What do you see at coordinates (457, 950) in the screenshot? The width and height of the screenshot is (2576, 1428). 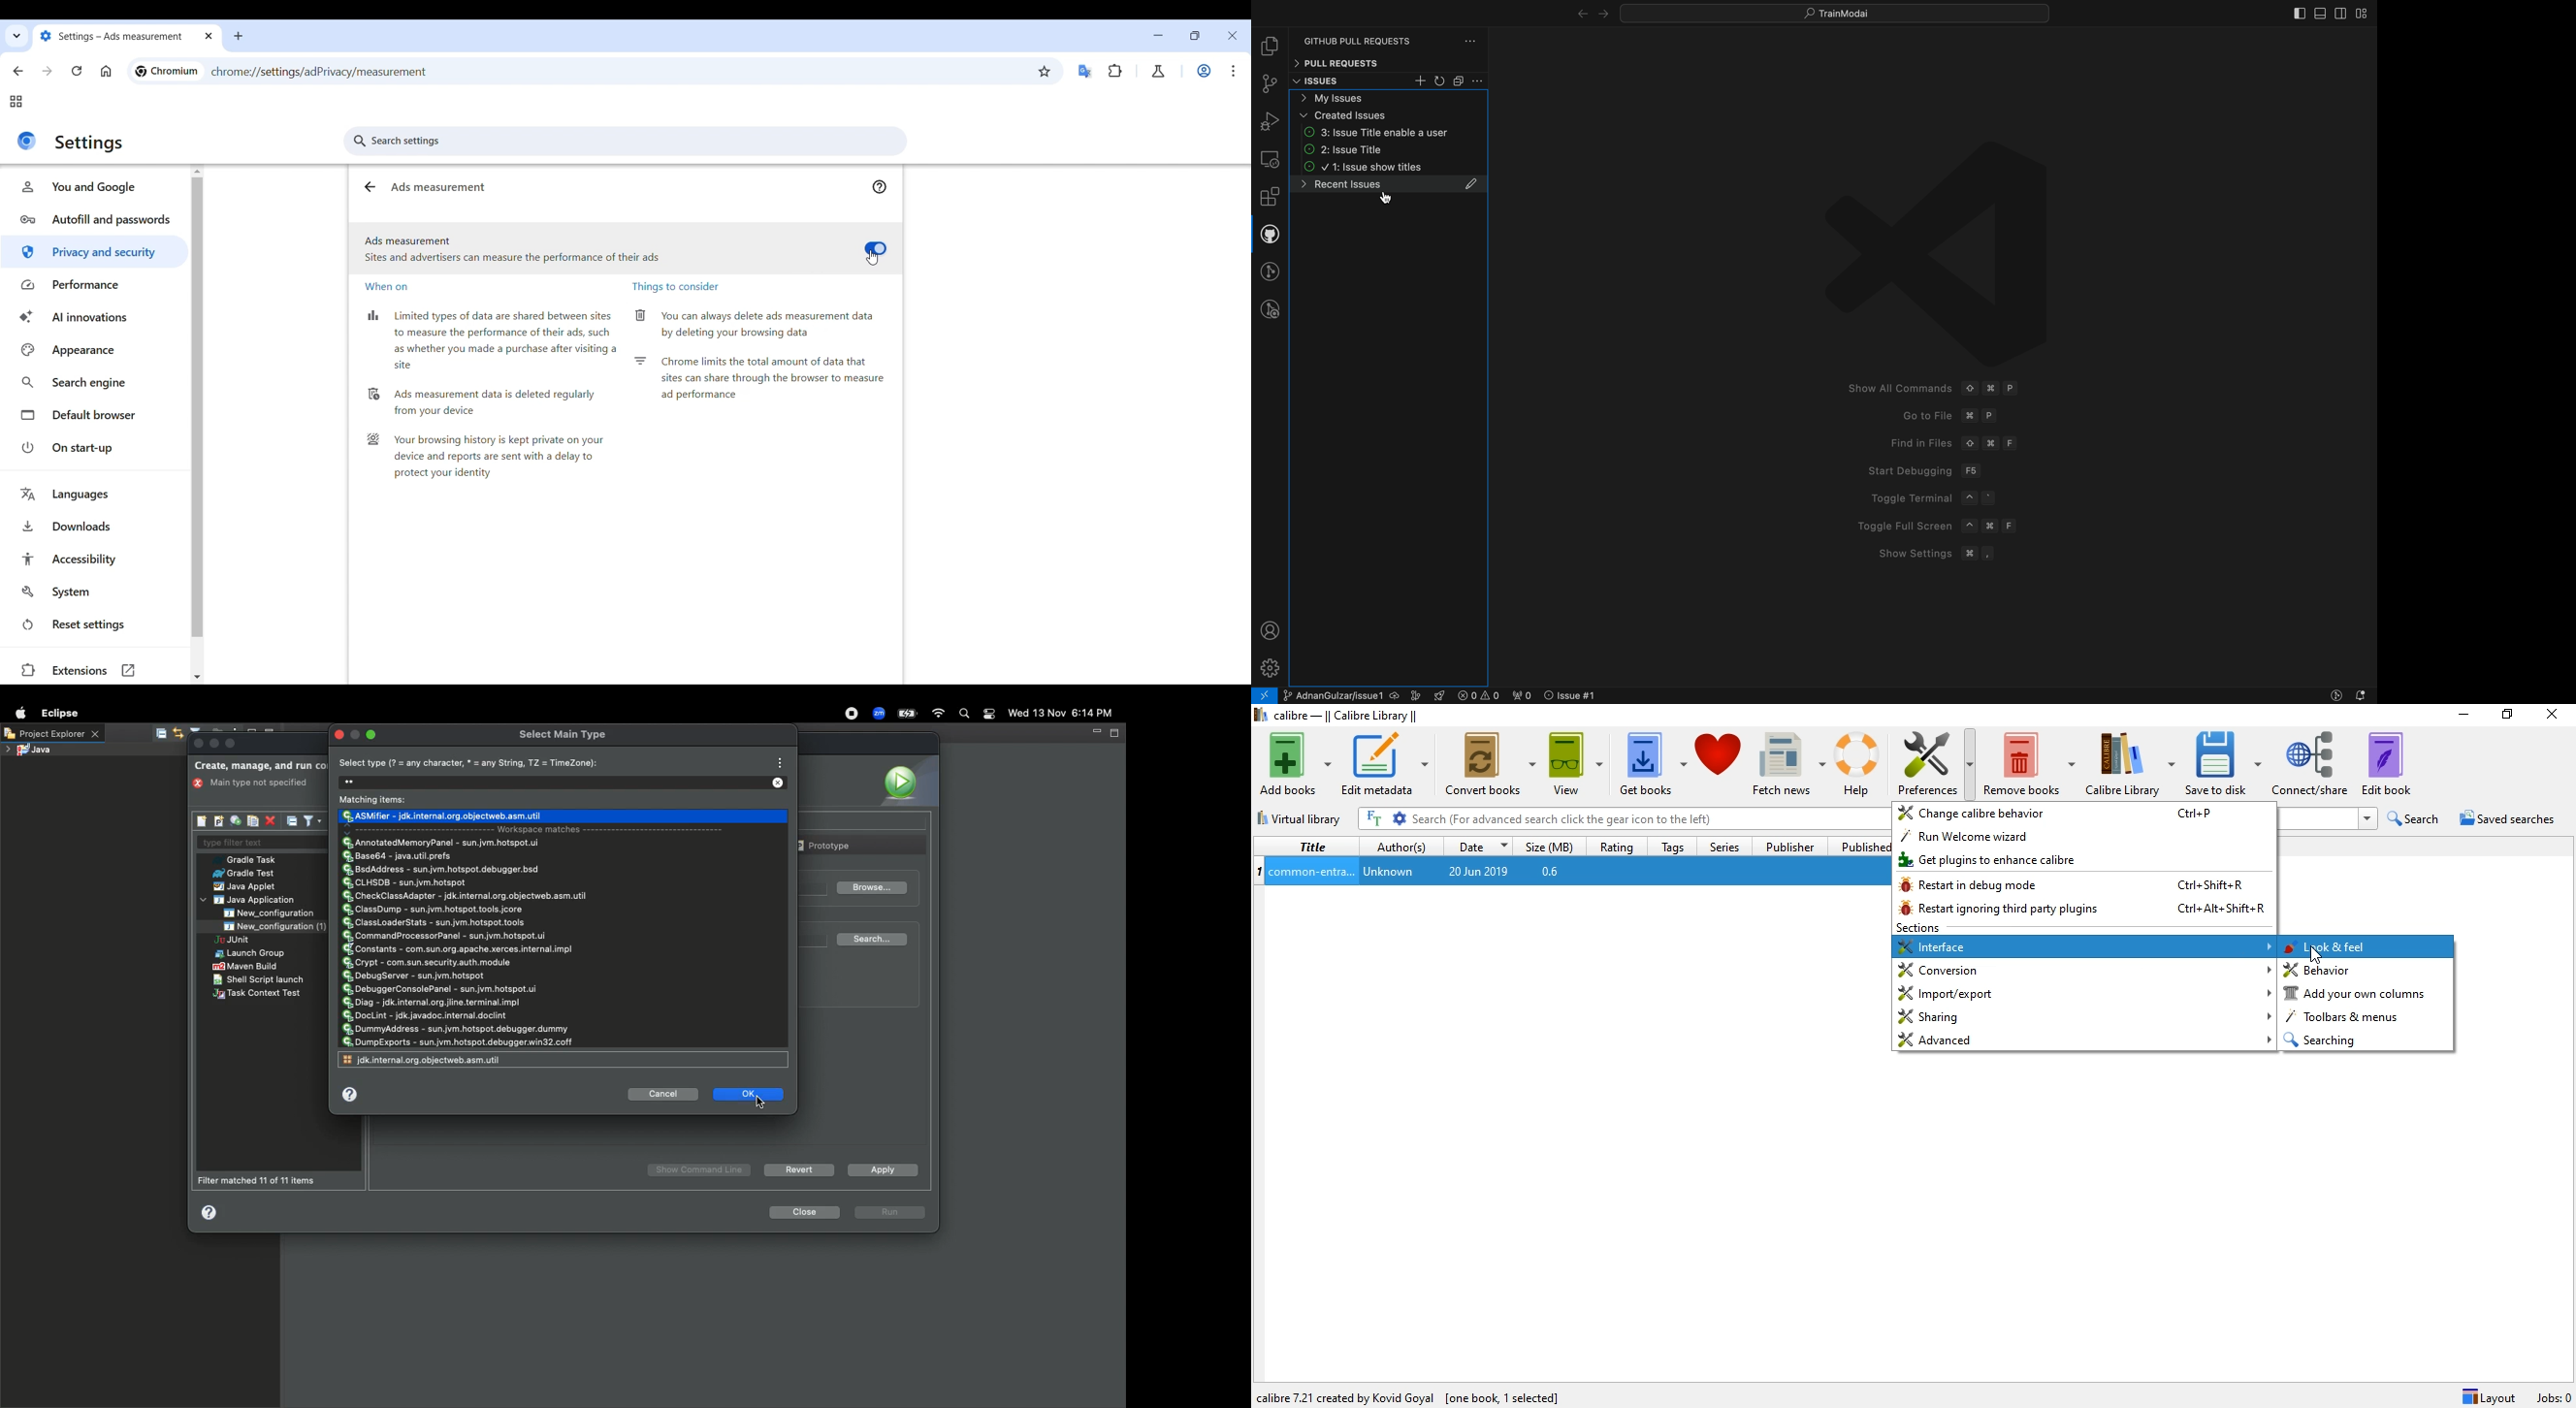 I see `Constants - com.sun.org.apache.xerces.internal.impl` at bounding box center [457, 950].